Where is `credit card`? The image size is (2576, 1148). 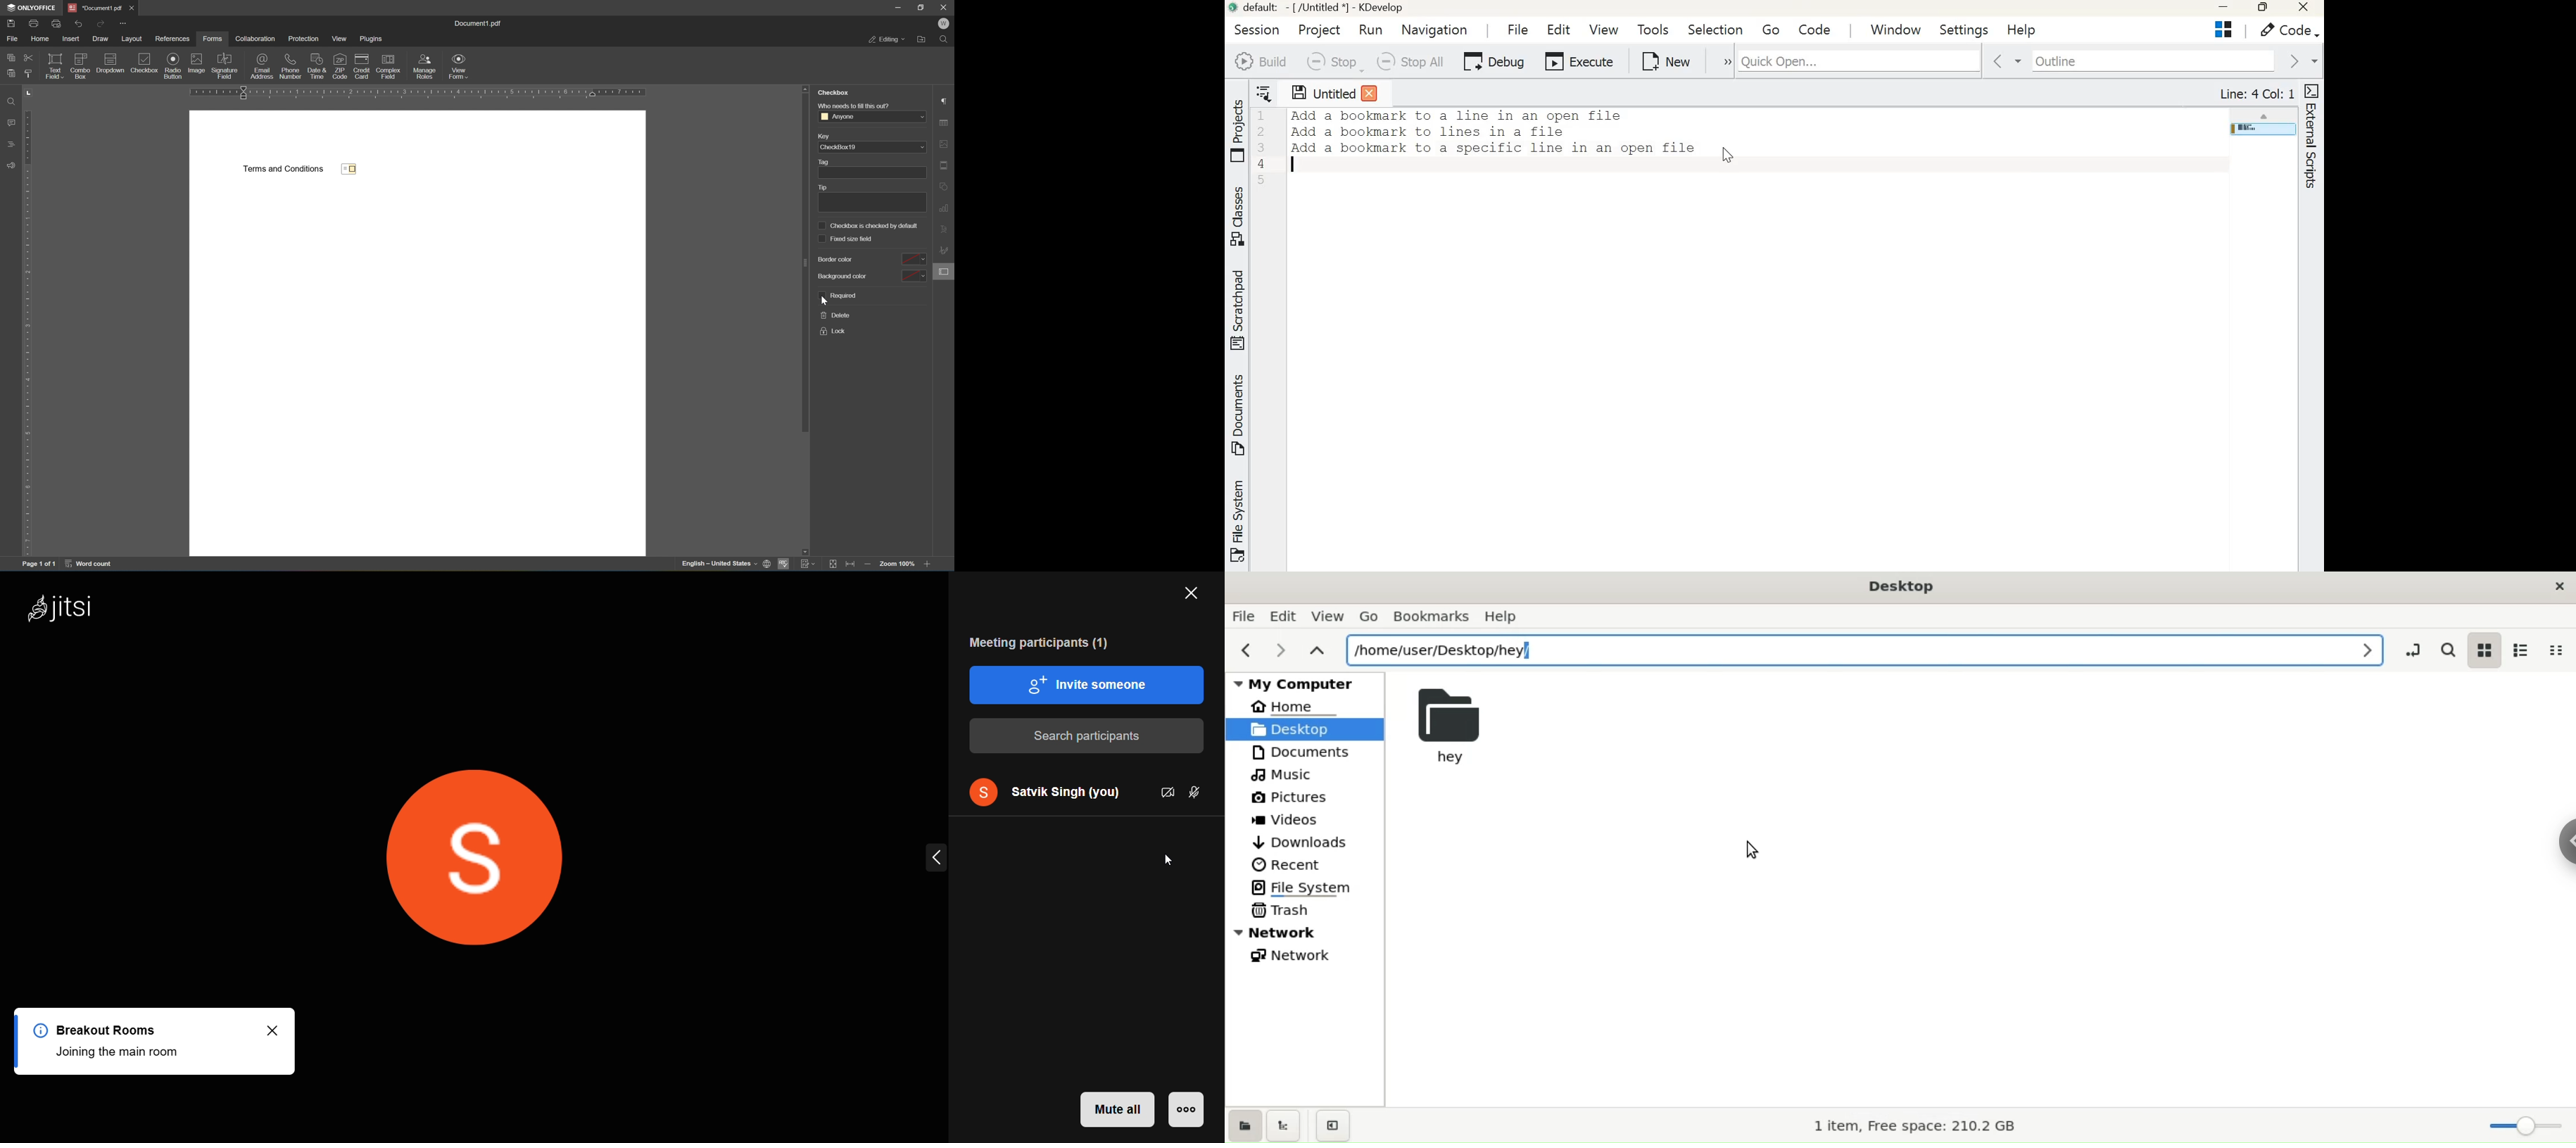
credit card is located at coordinates (360, 65).